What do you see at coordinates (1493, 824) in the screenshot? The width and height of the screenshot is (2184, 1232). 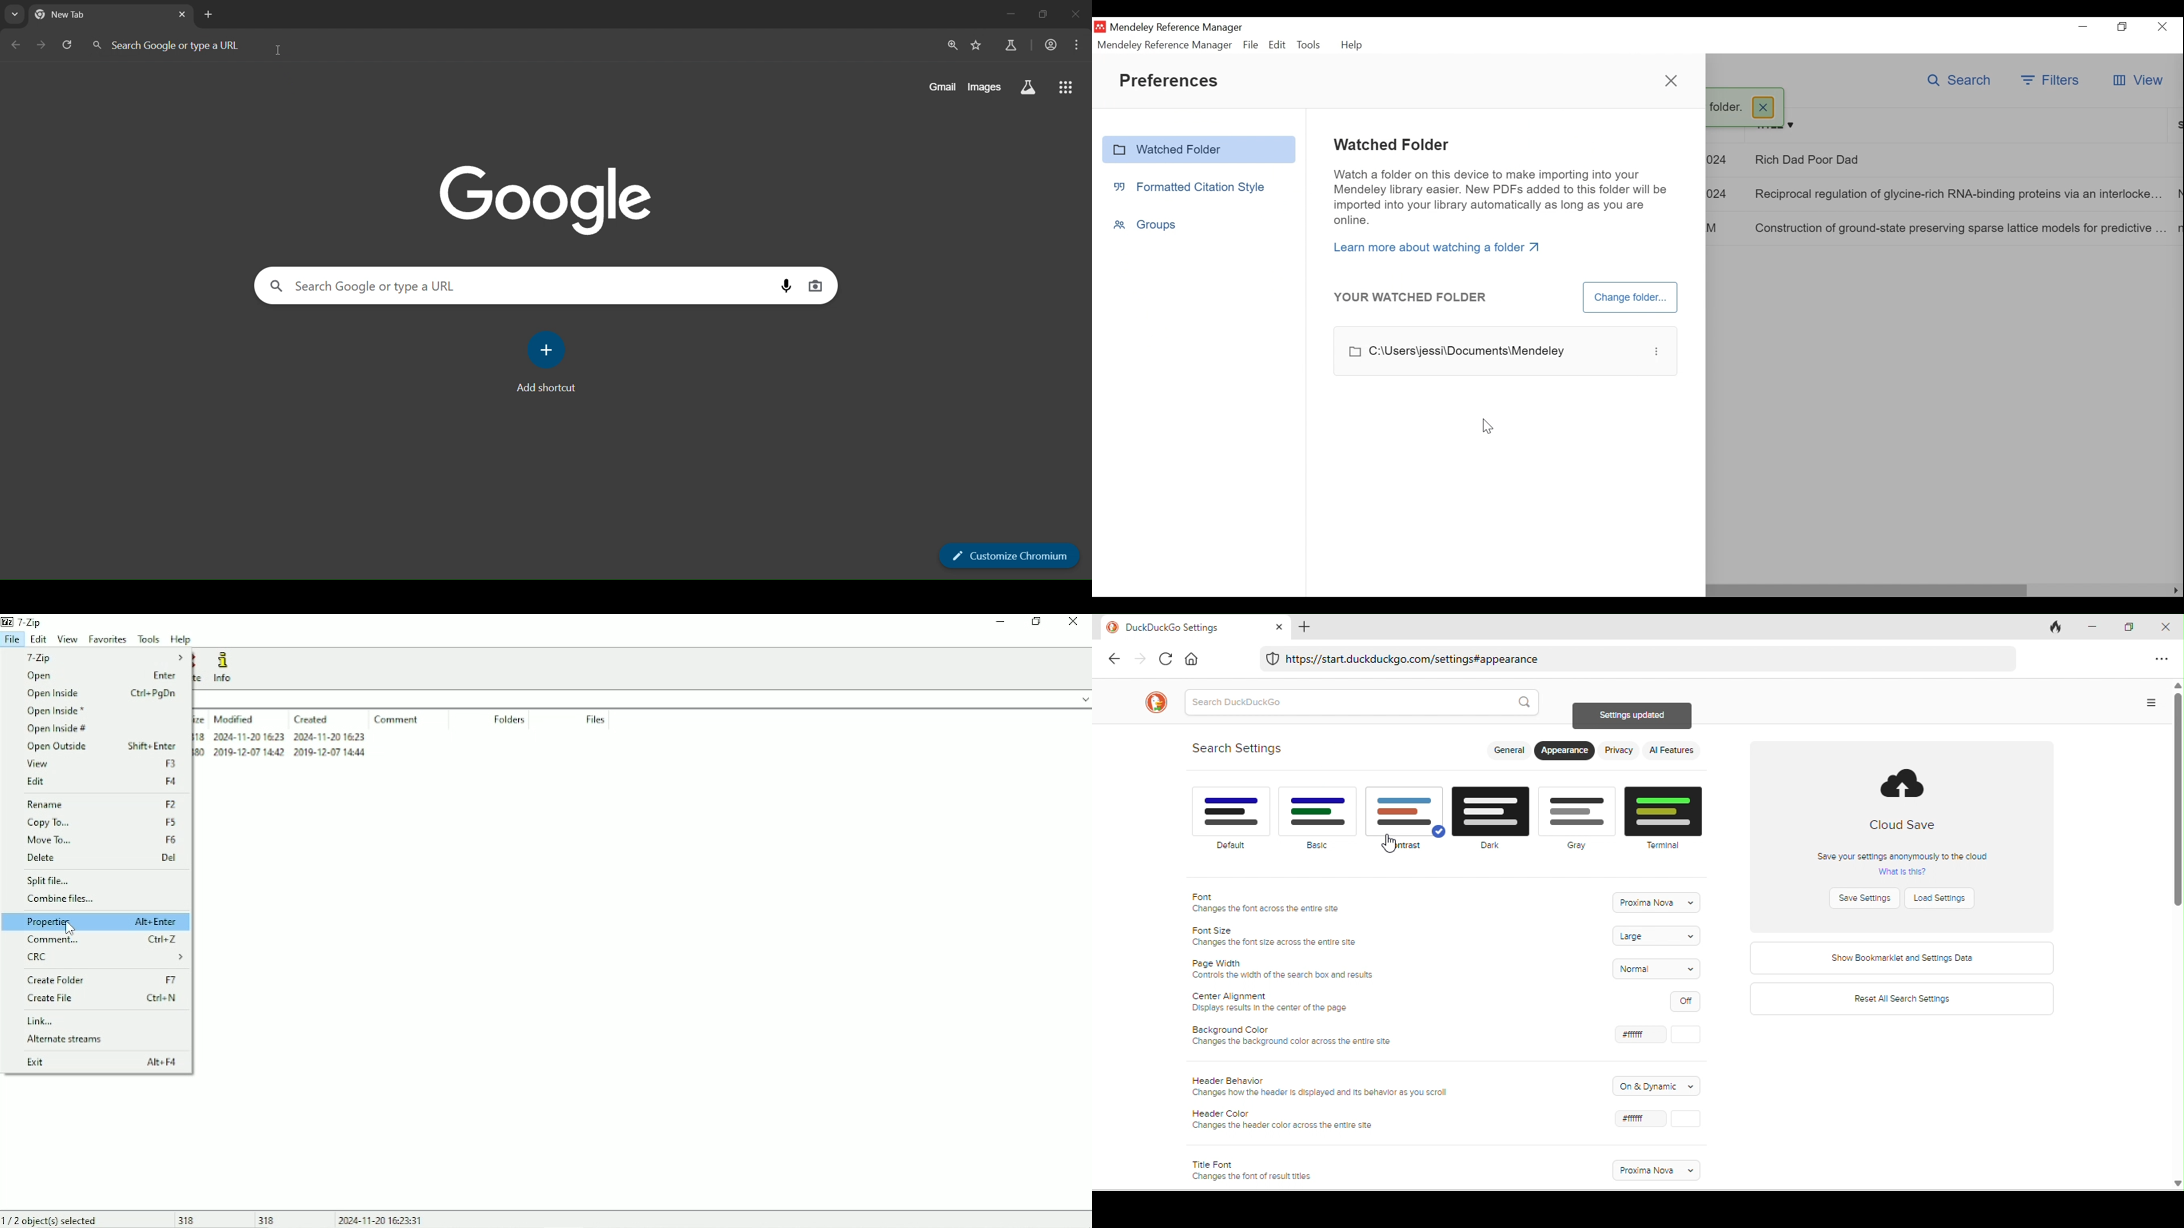 I see `dark` at bounding box center [1493, 824].